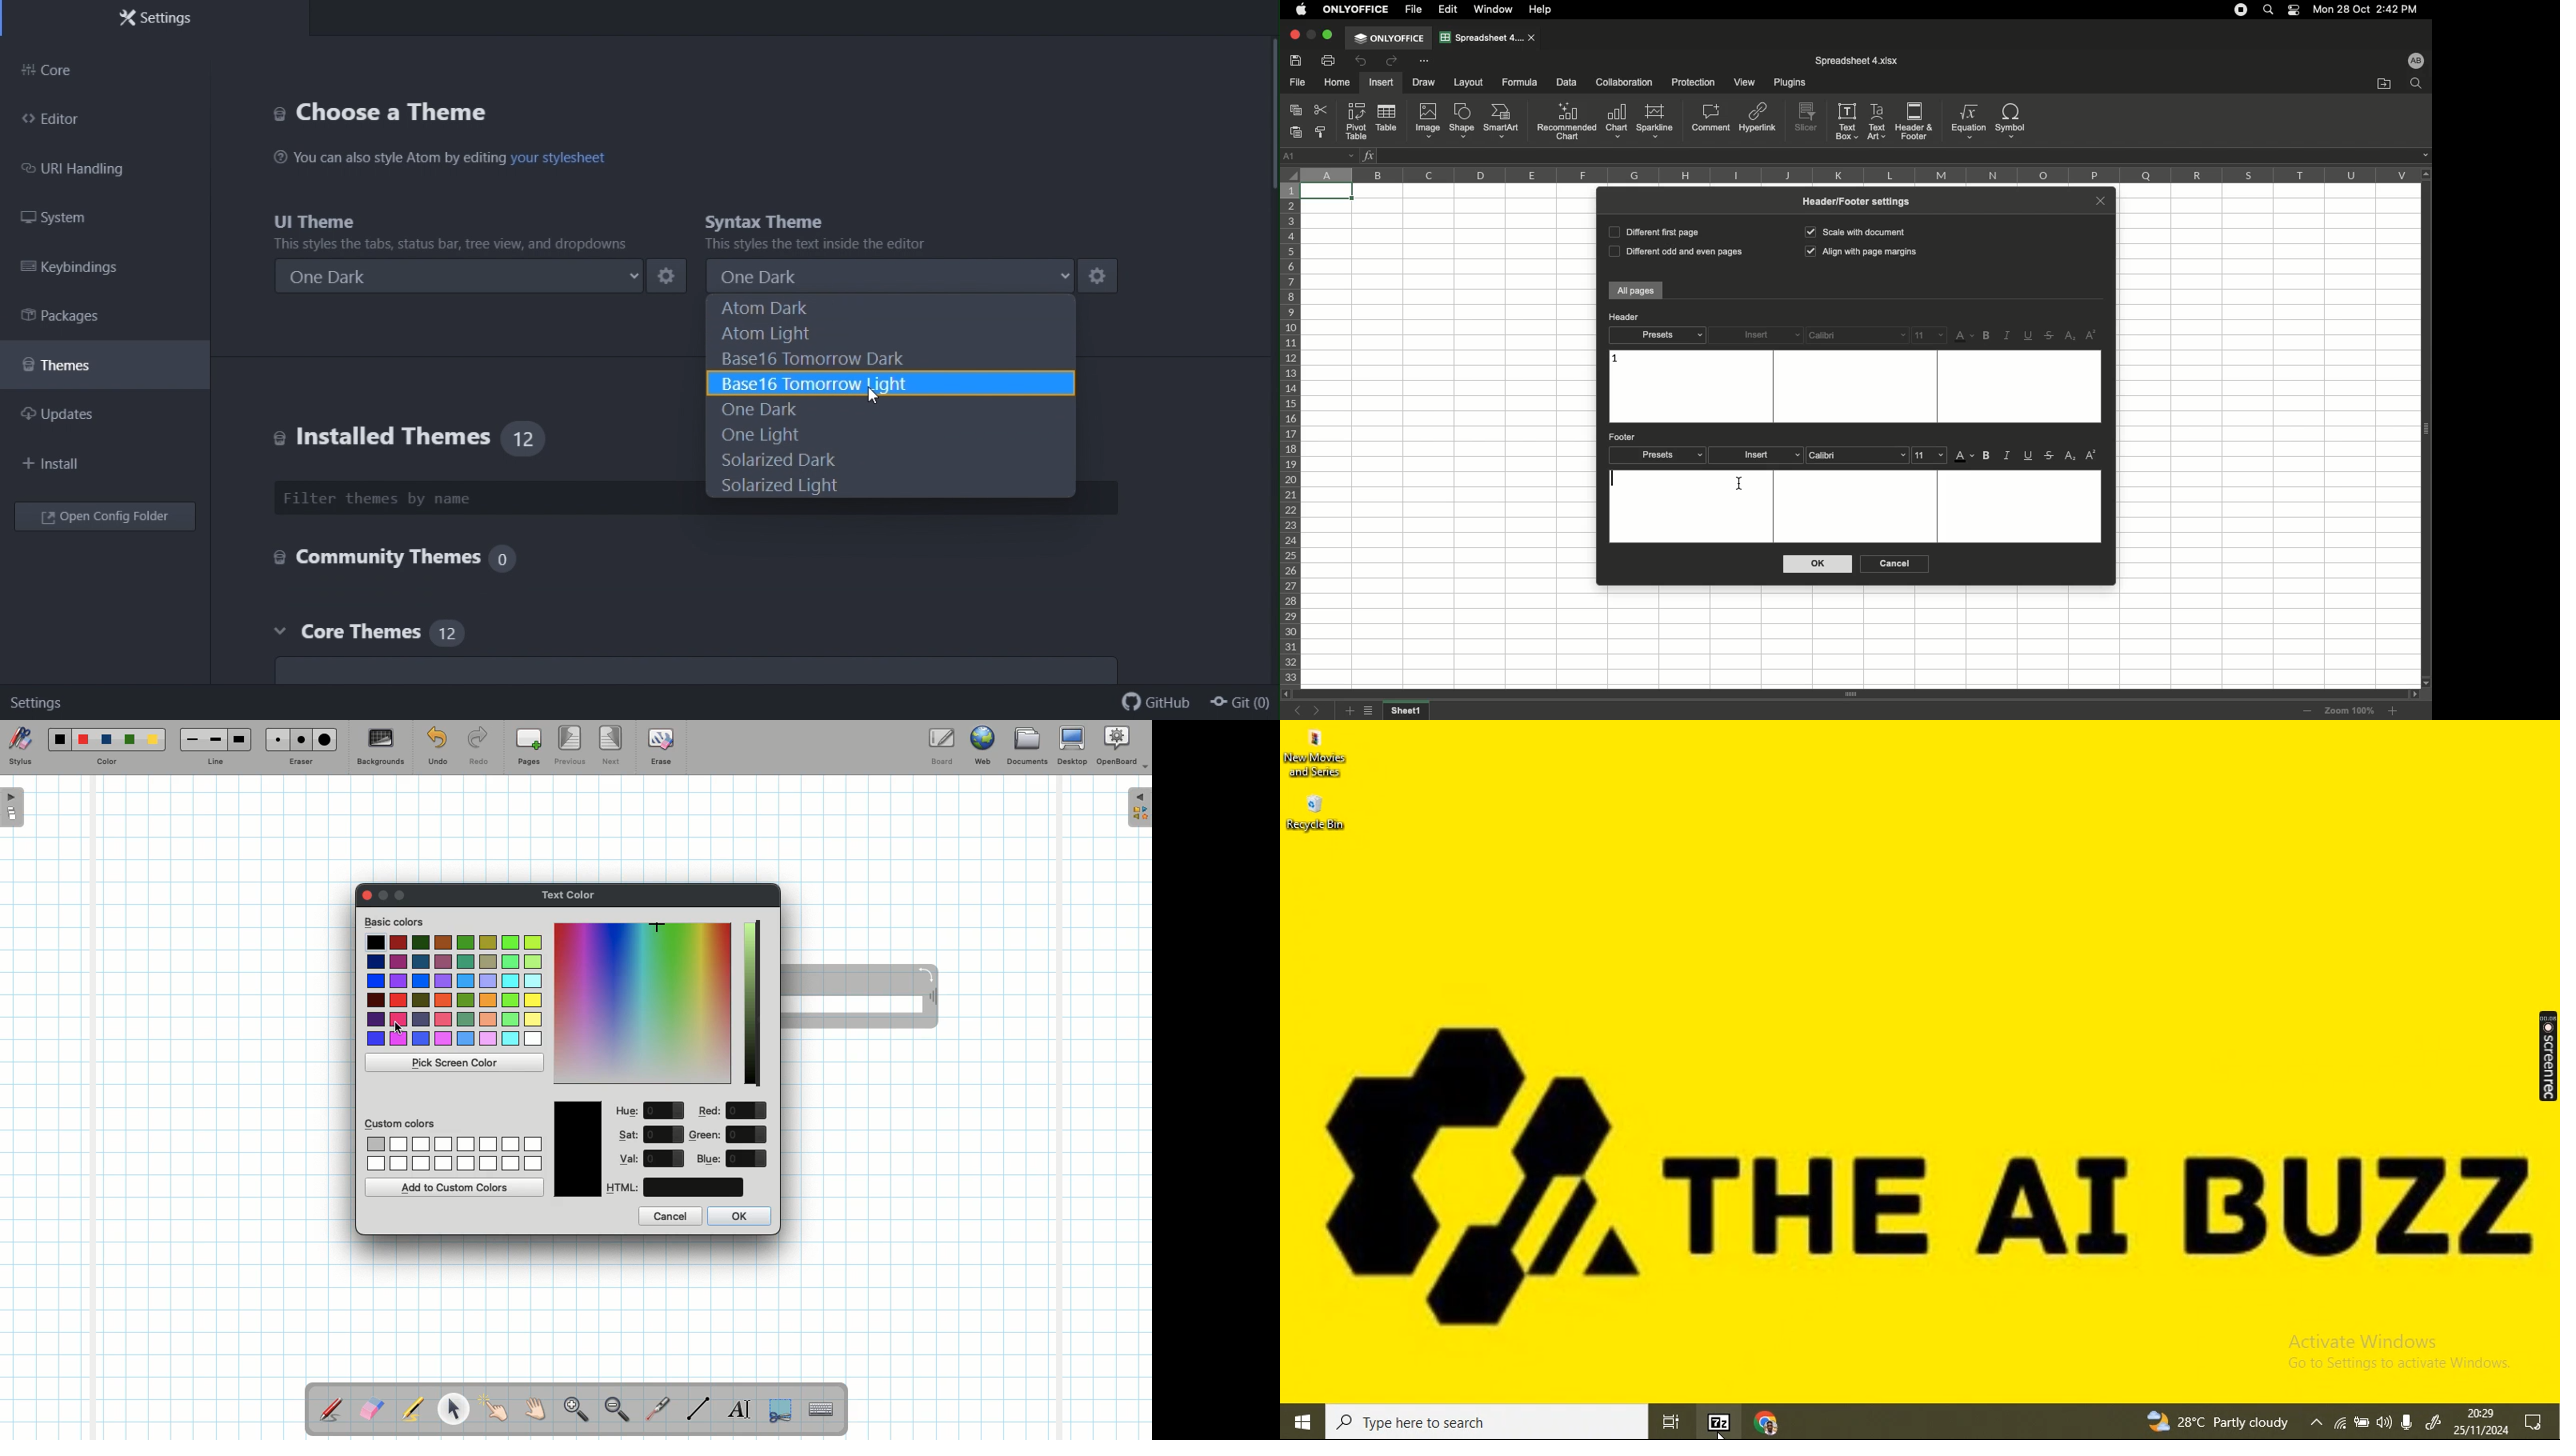 The height and width of the screenshot is (1456, 2576). Describe the element at coordinates (455, 1063) in the screenshot. I see `Pick screen color` at that location.